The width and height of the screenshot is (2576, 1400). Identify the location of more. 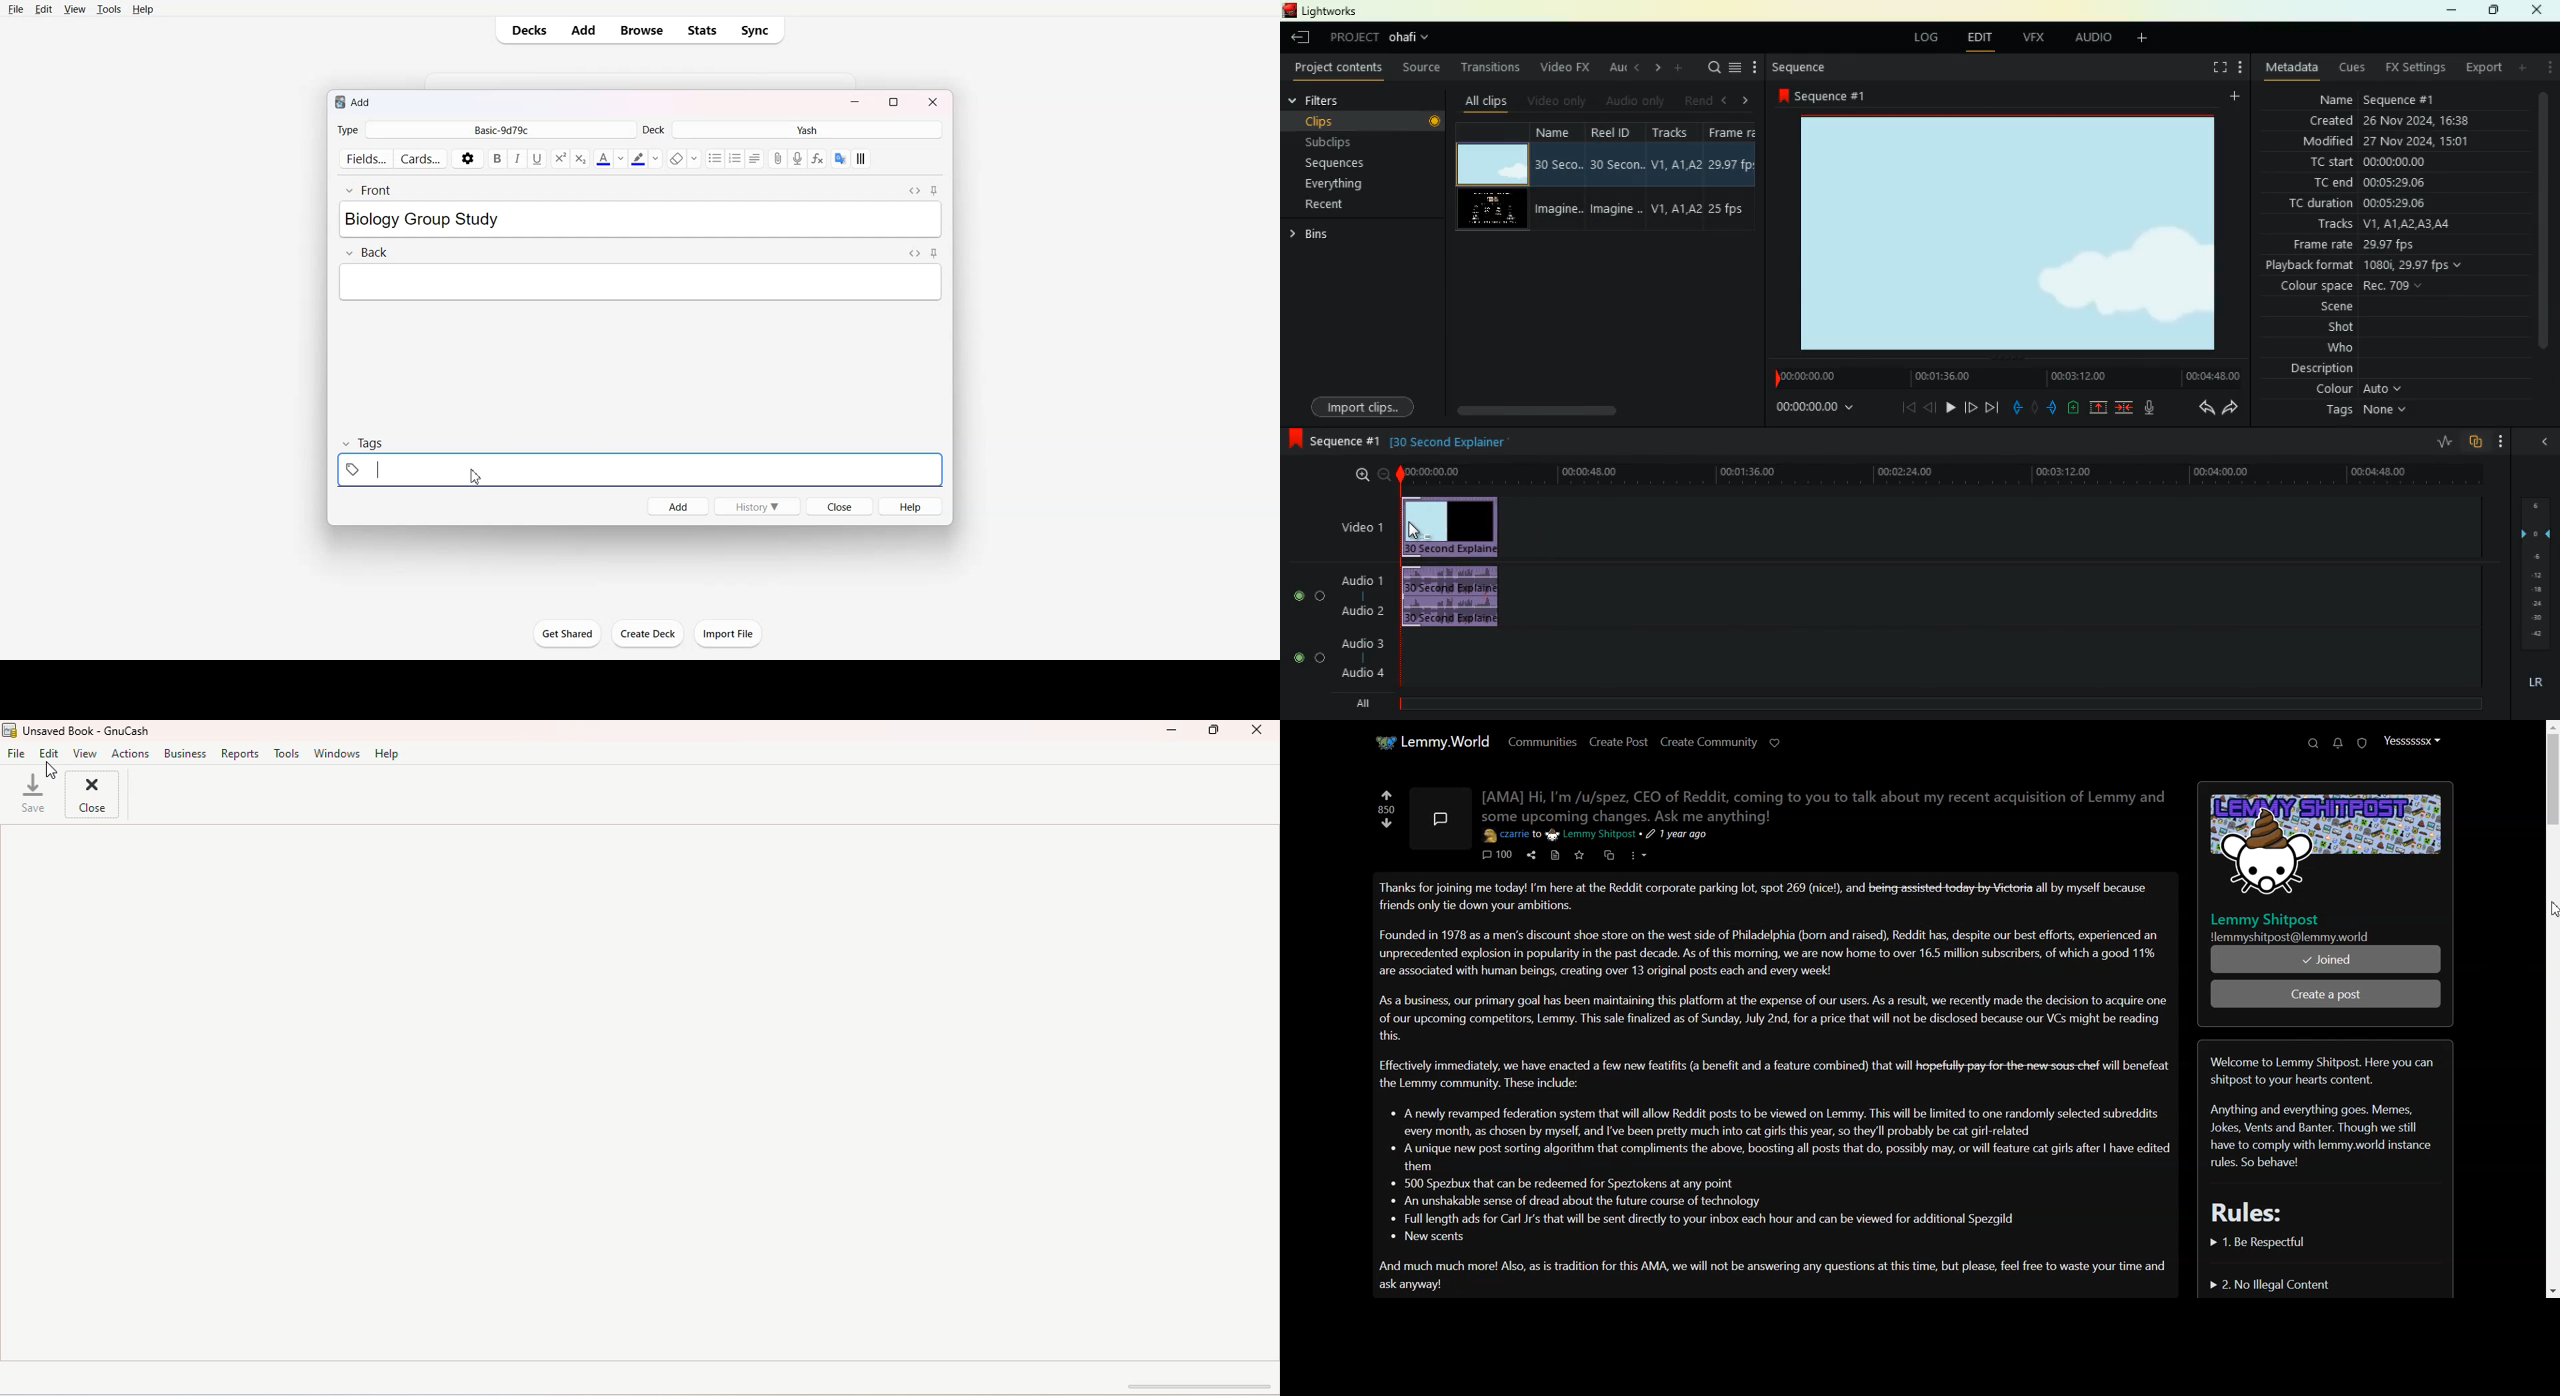
(2502, 440).